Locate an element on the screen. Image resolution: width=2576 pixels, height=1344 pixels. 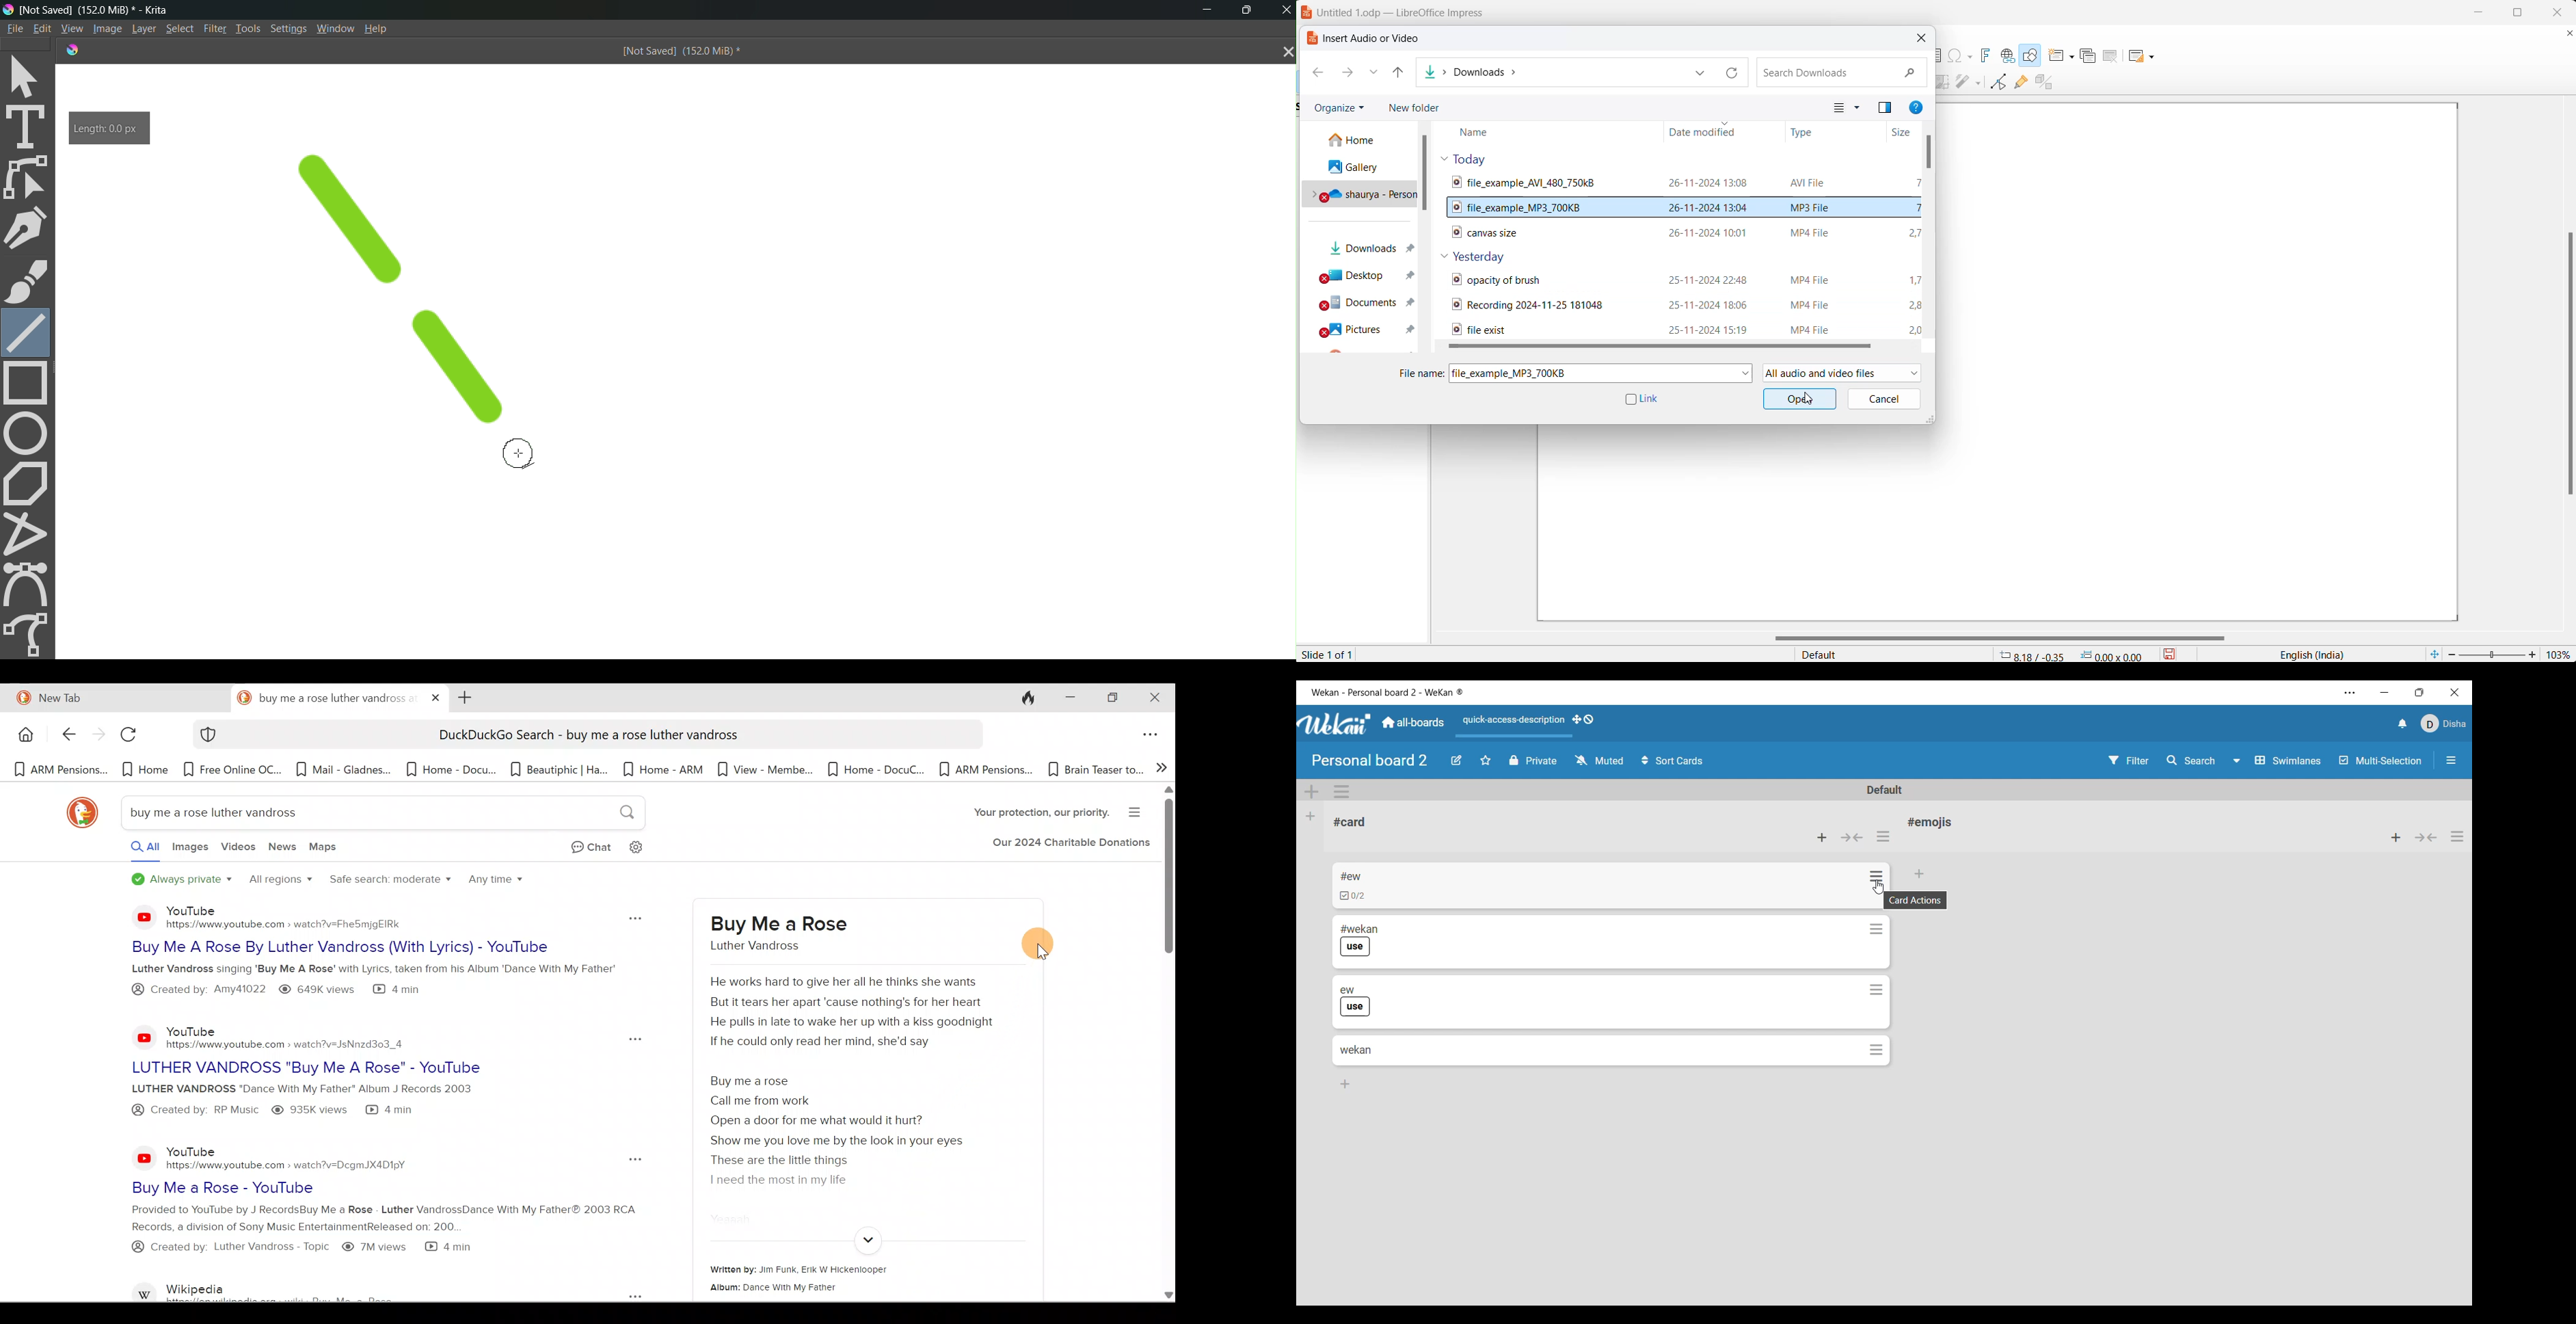
file name is located at coordinates (1420, 374).